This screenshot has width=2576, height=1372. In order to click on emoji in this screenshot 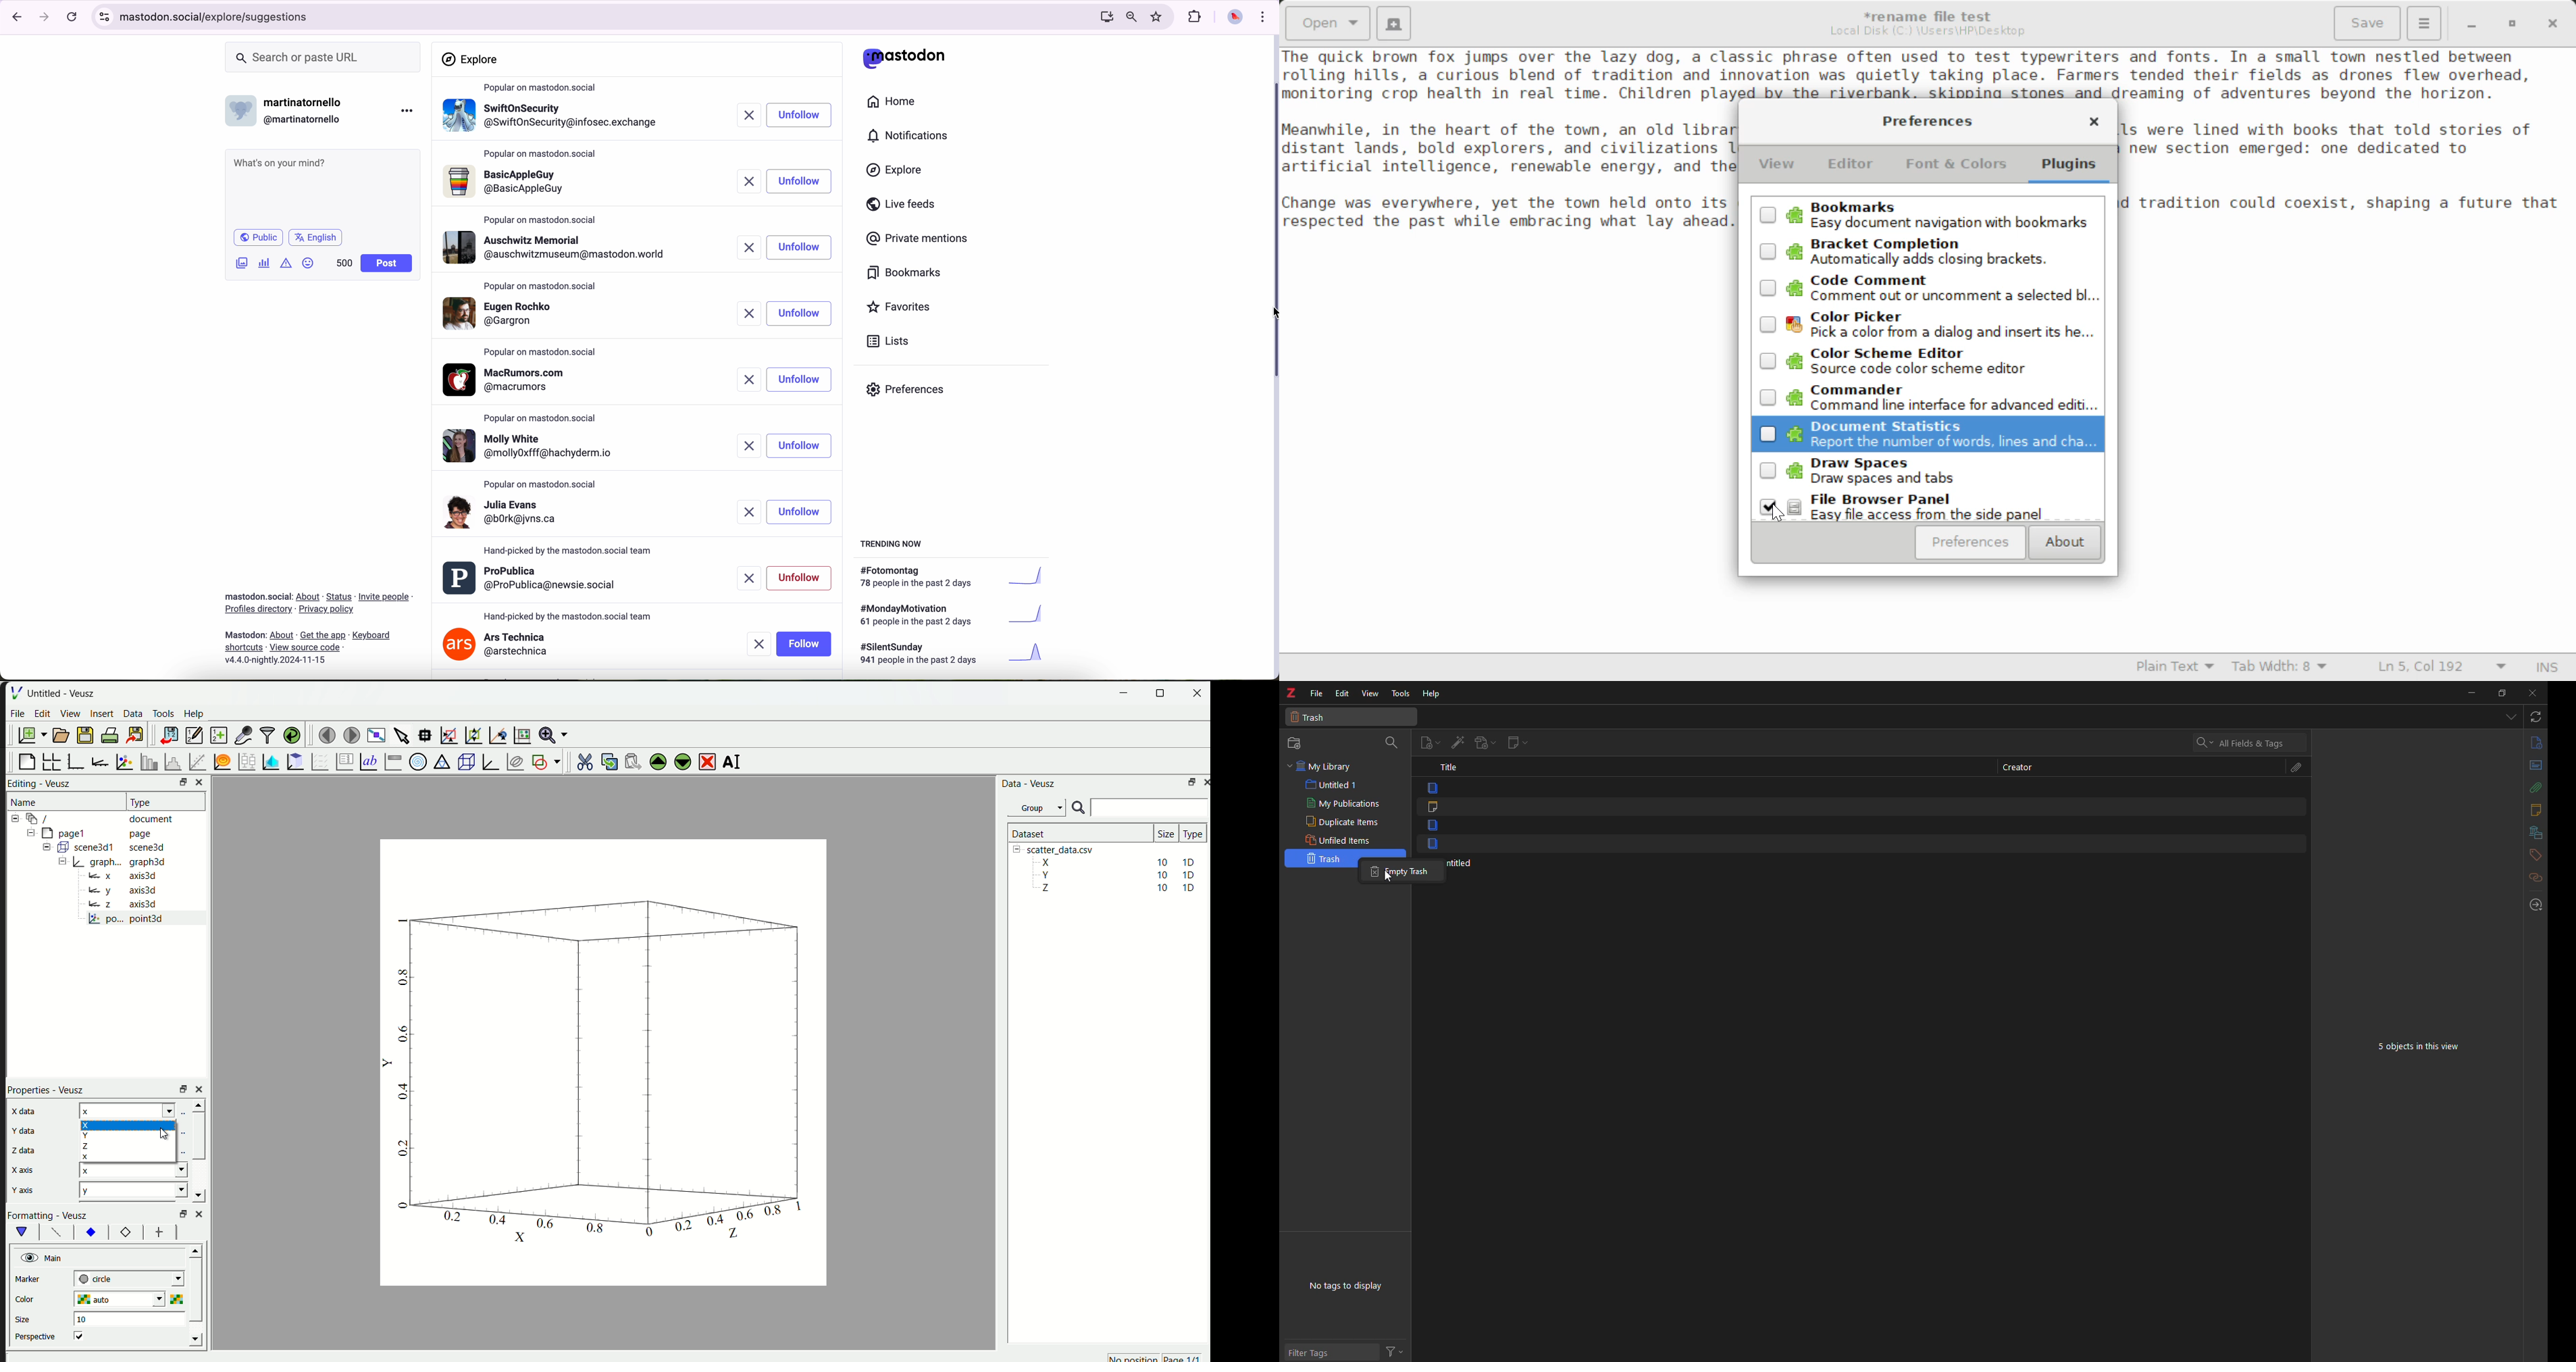, I will do `click(308, 263)`.